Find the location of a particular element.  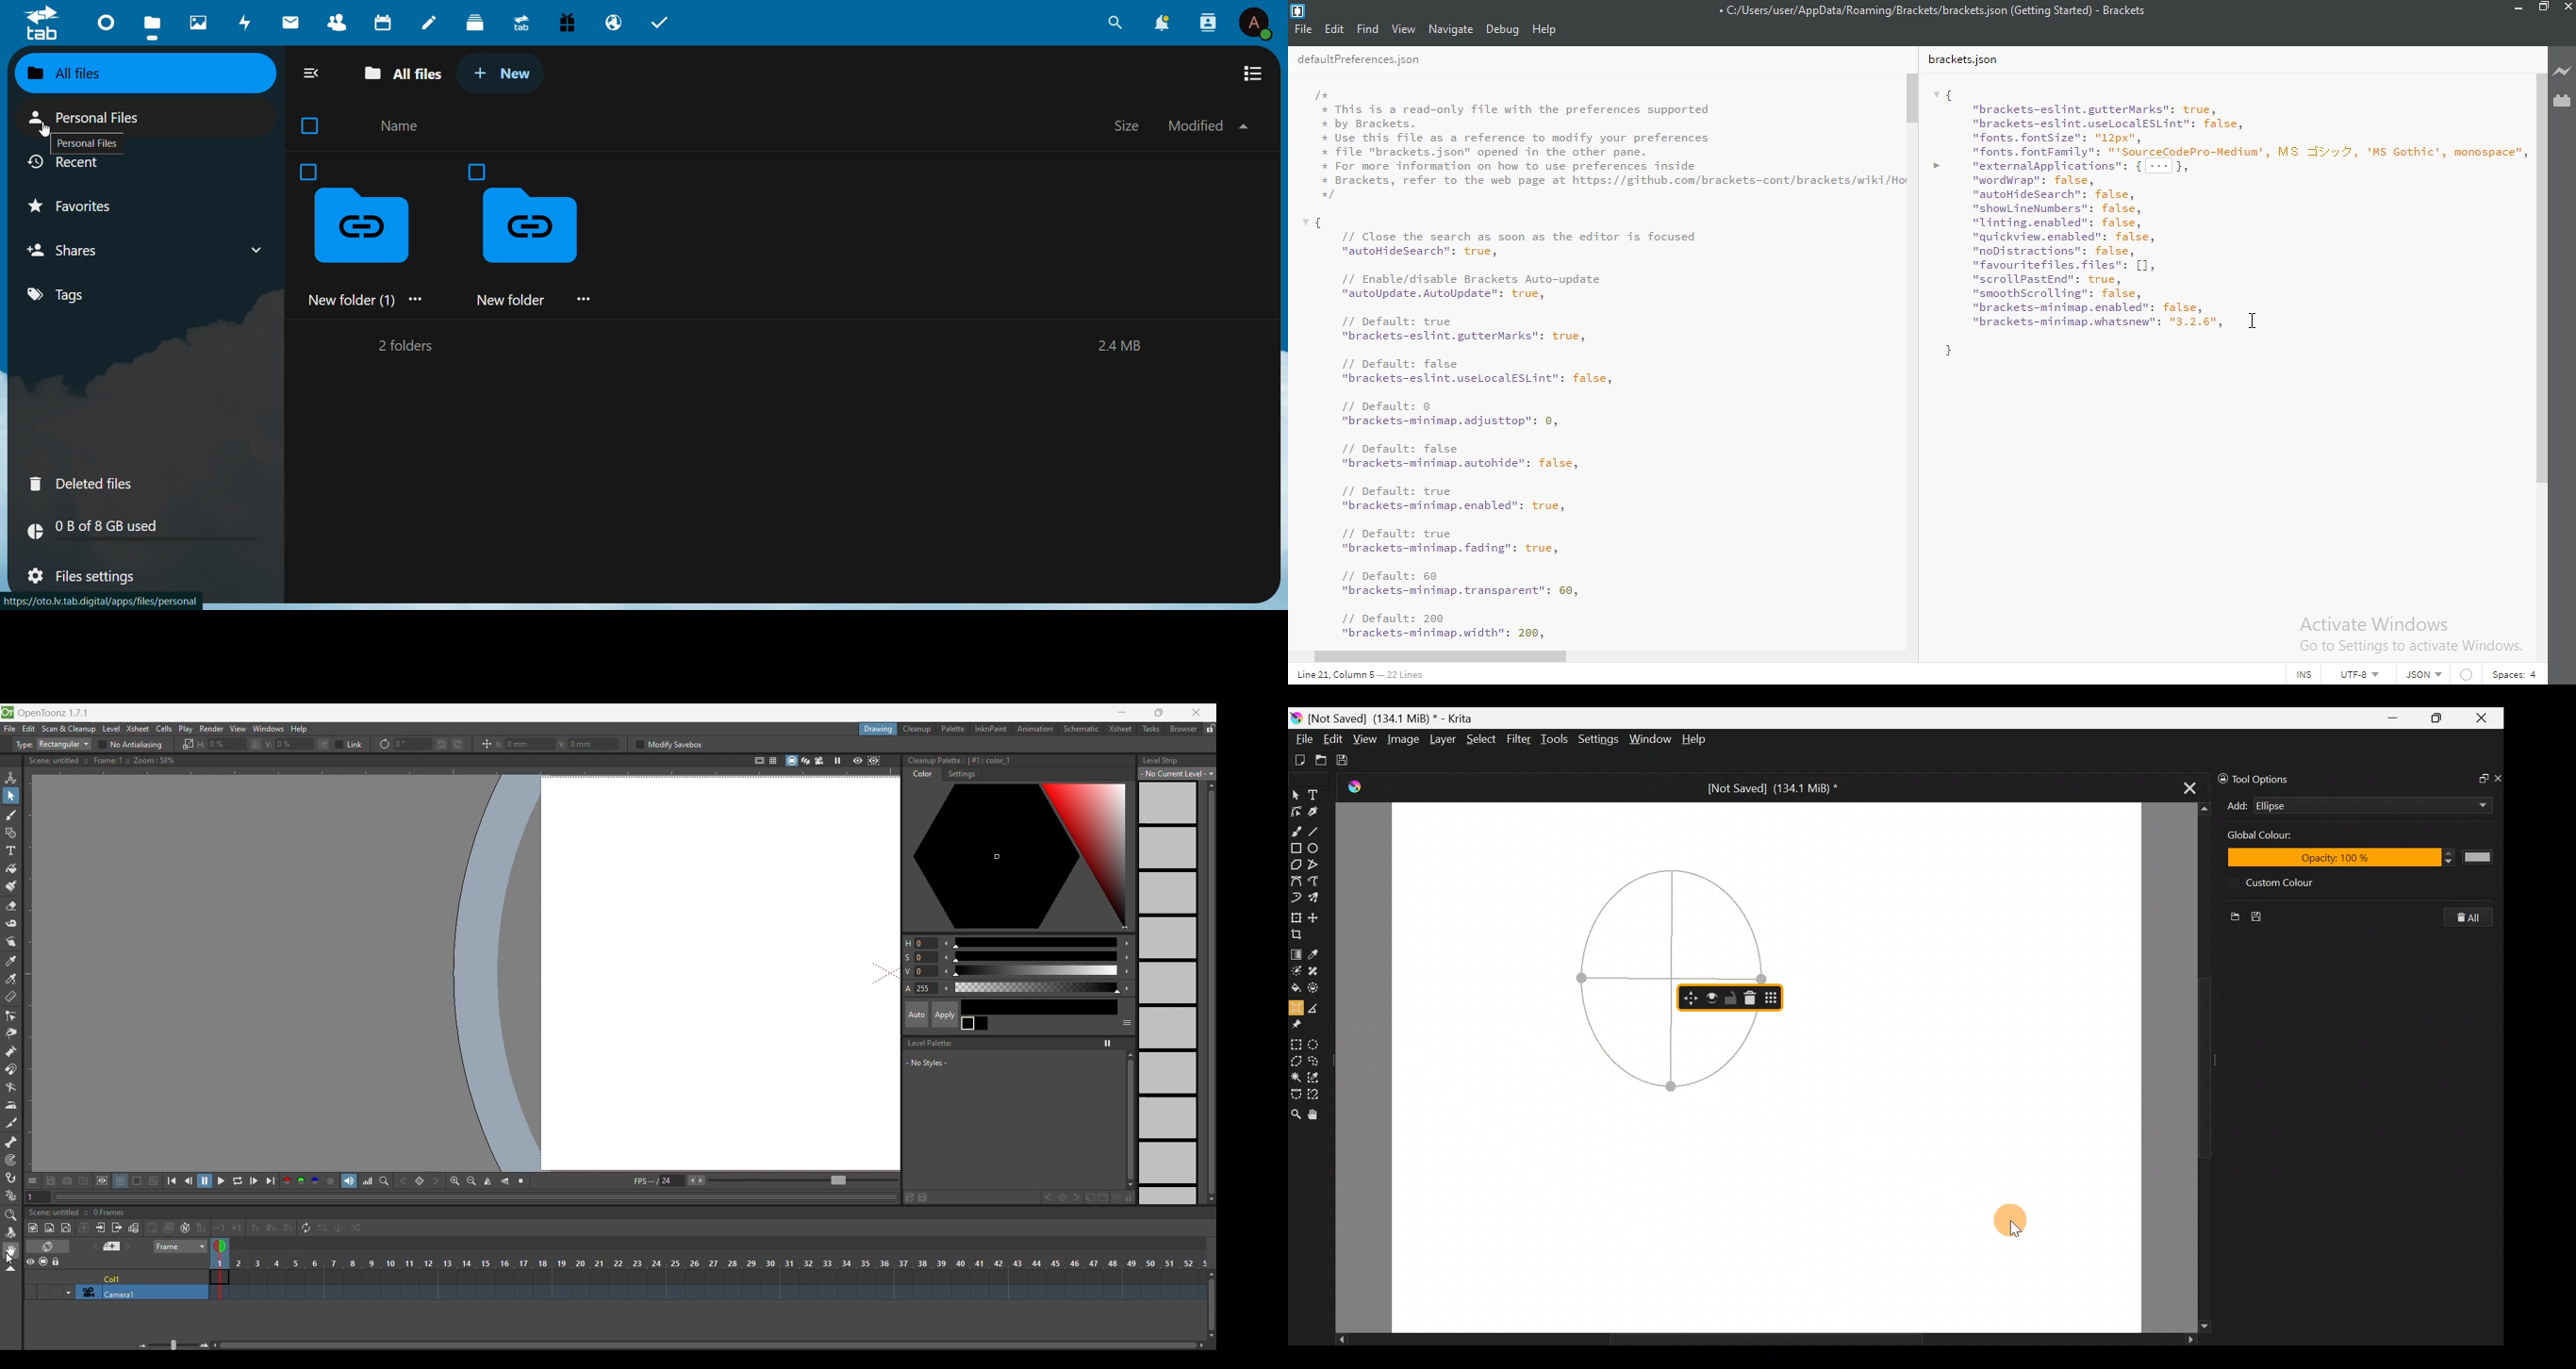

cursor is located at coordinates (2253, 319).